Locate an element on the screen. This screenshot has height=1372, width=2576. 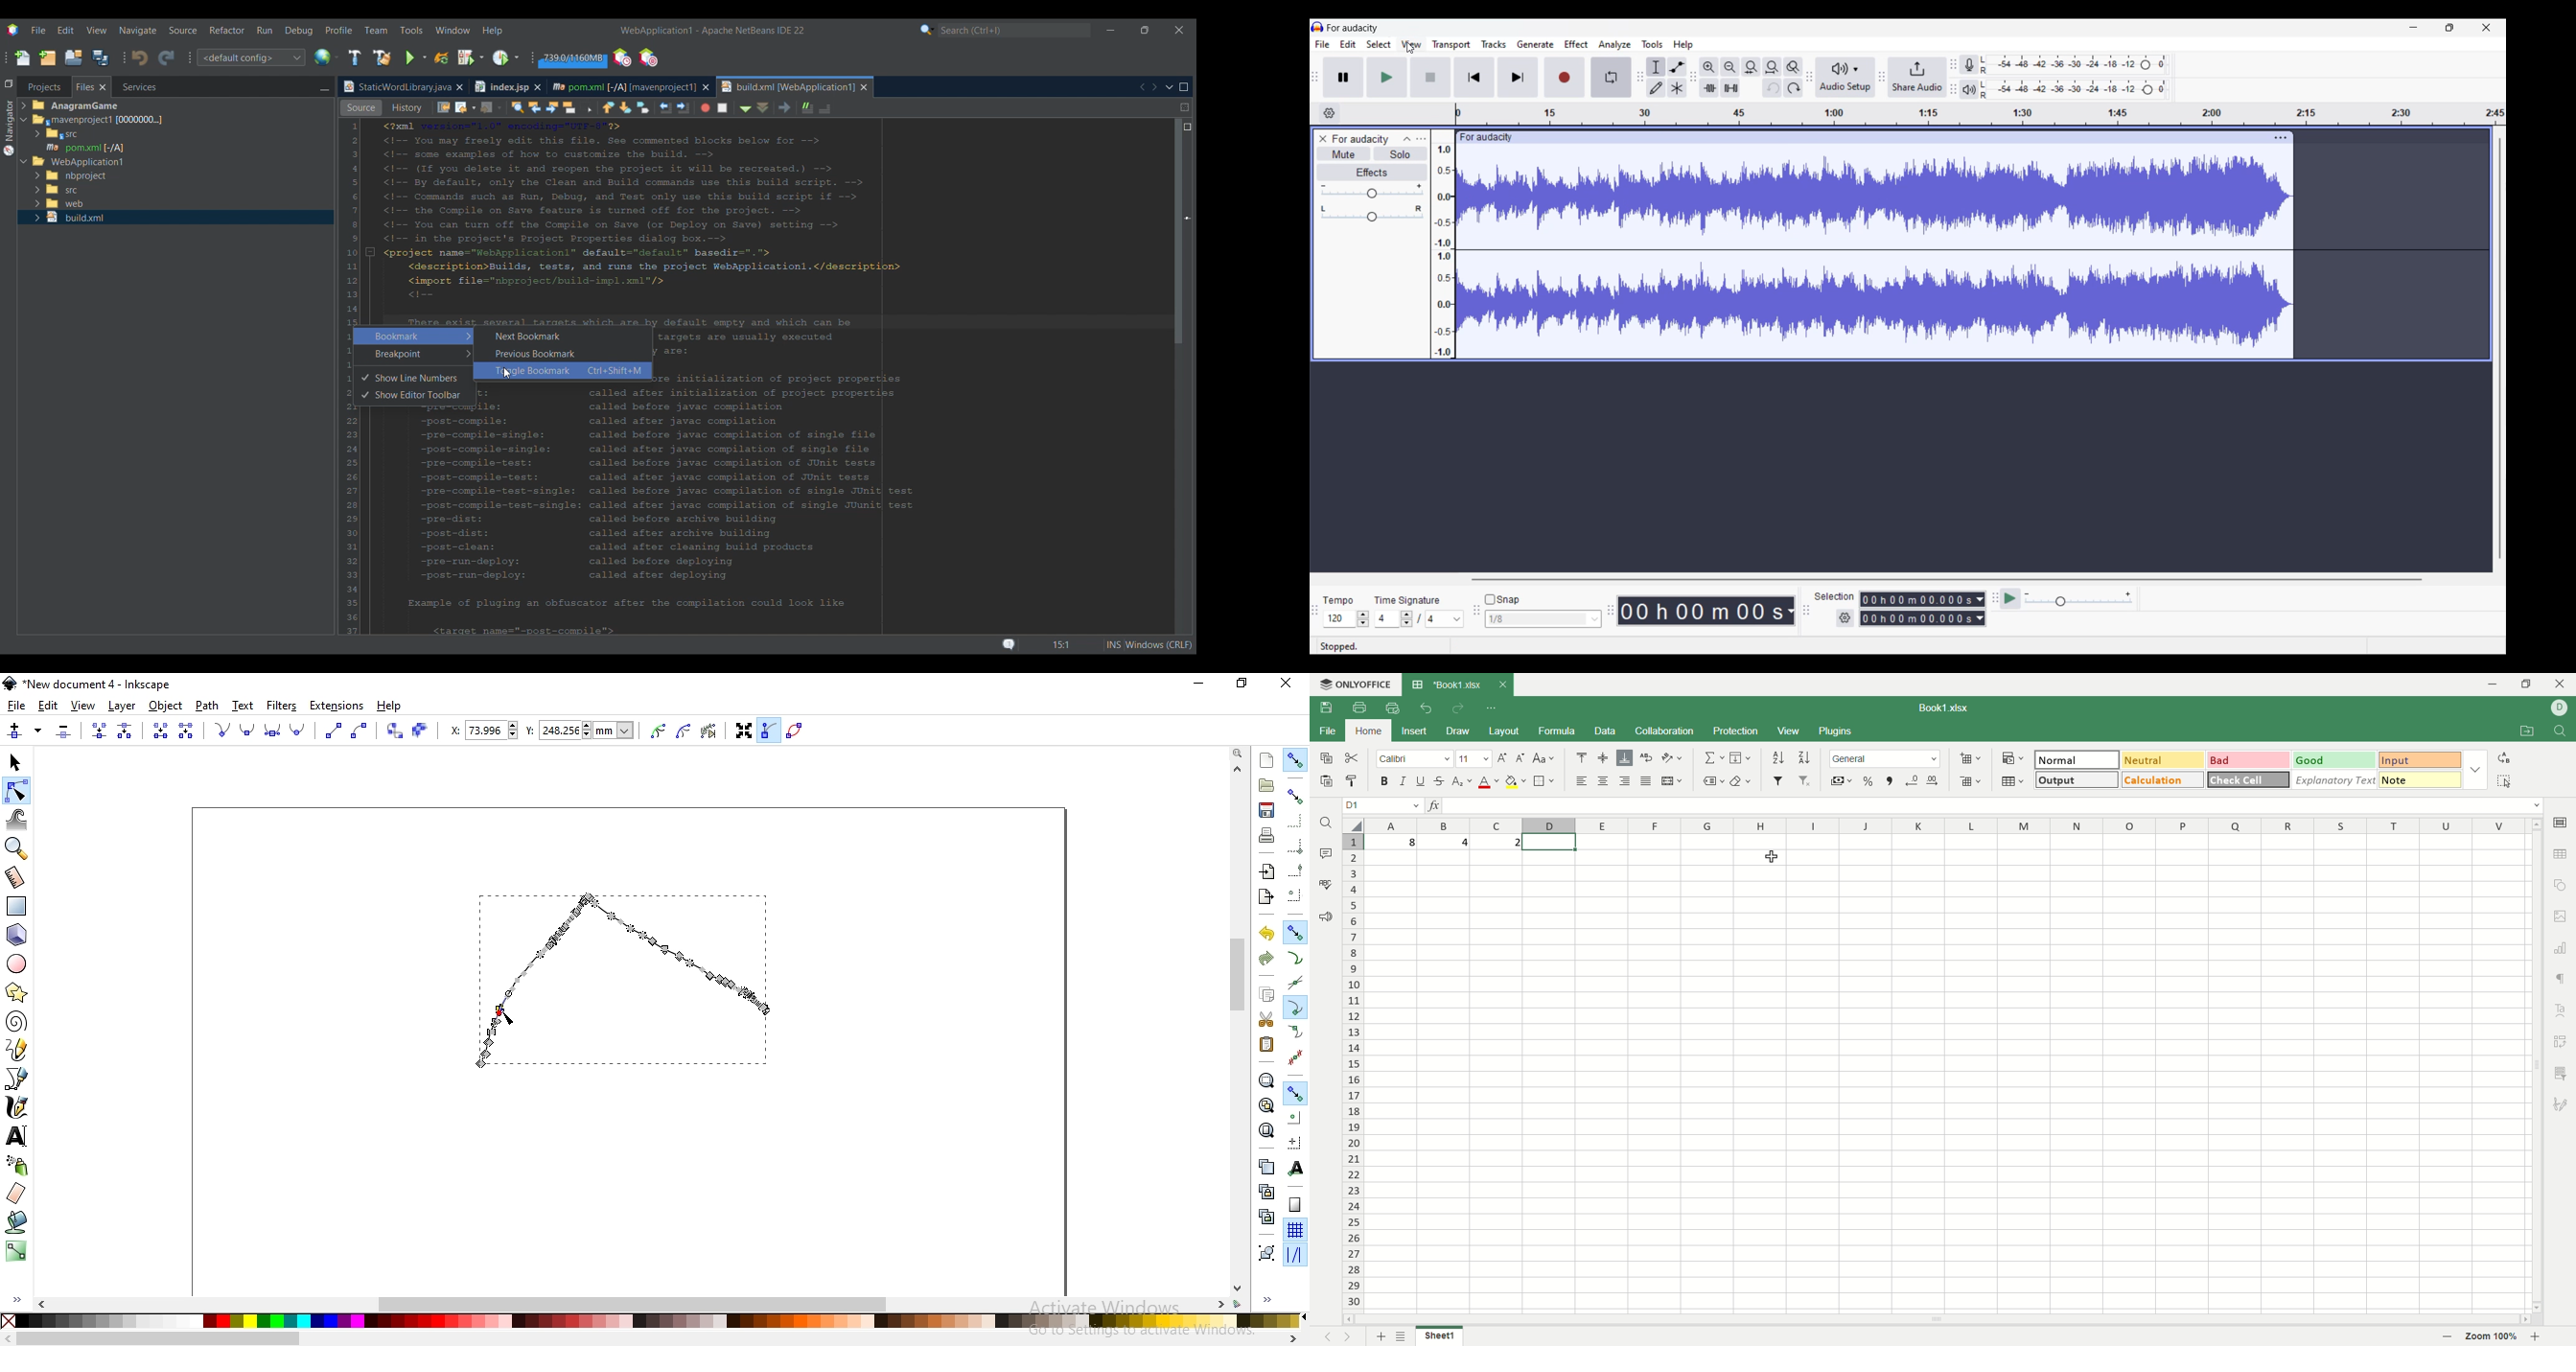
Playback meter is located at coordinates (1969, 89).